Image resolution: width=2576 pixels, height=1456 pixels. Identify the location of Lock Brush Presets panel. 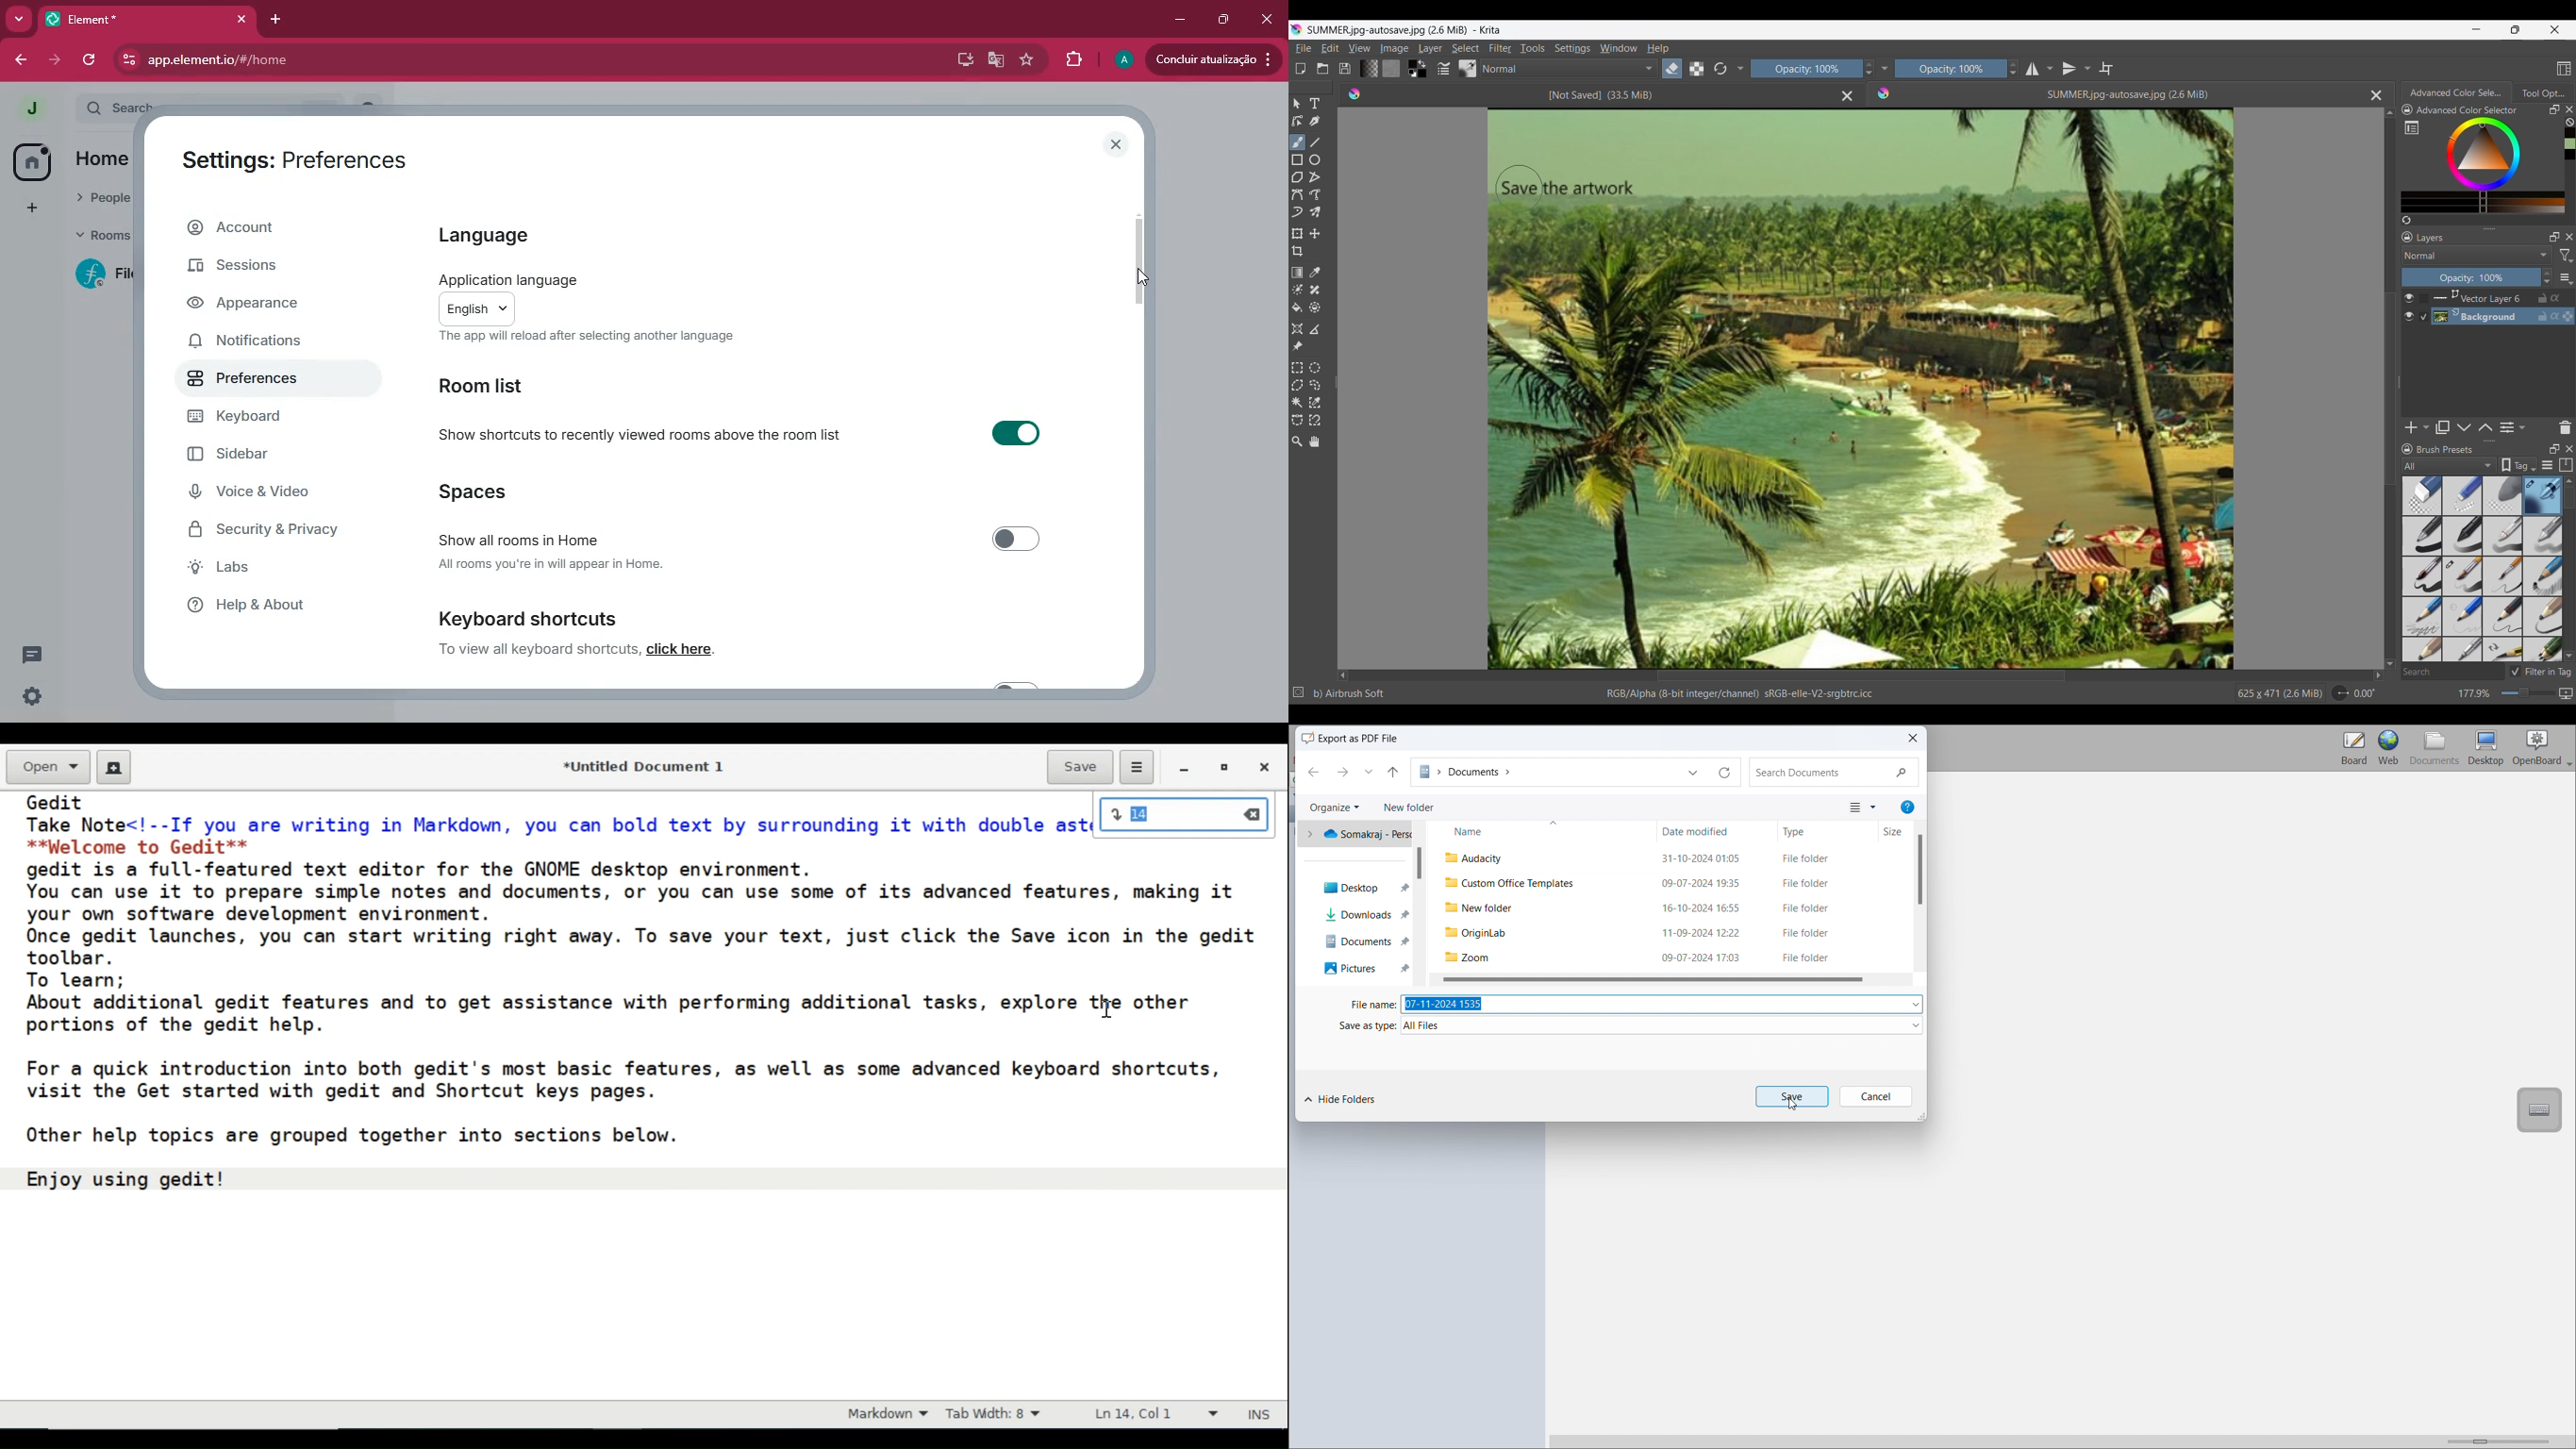
(2408, 451).